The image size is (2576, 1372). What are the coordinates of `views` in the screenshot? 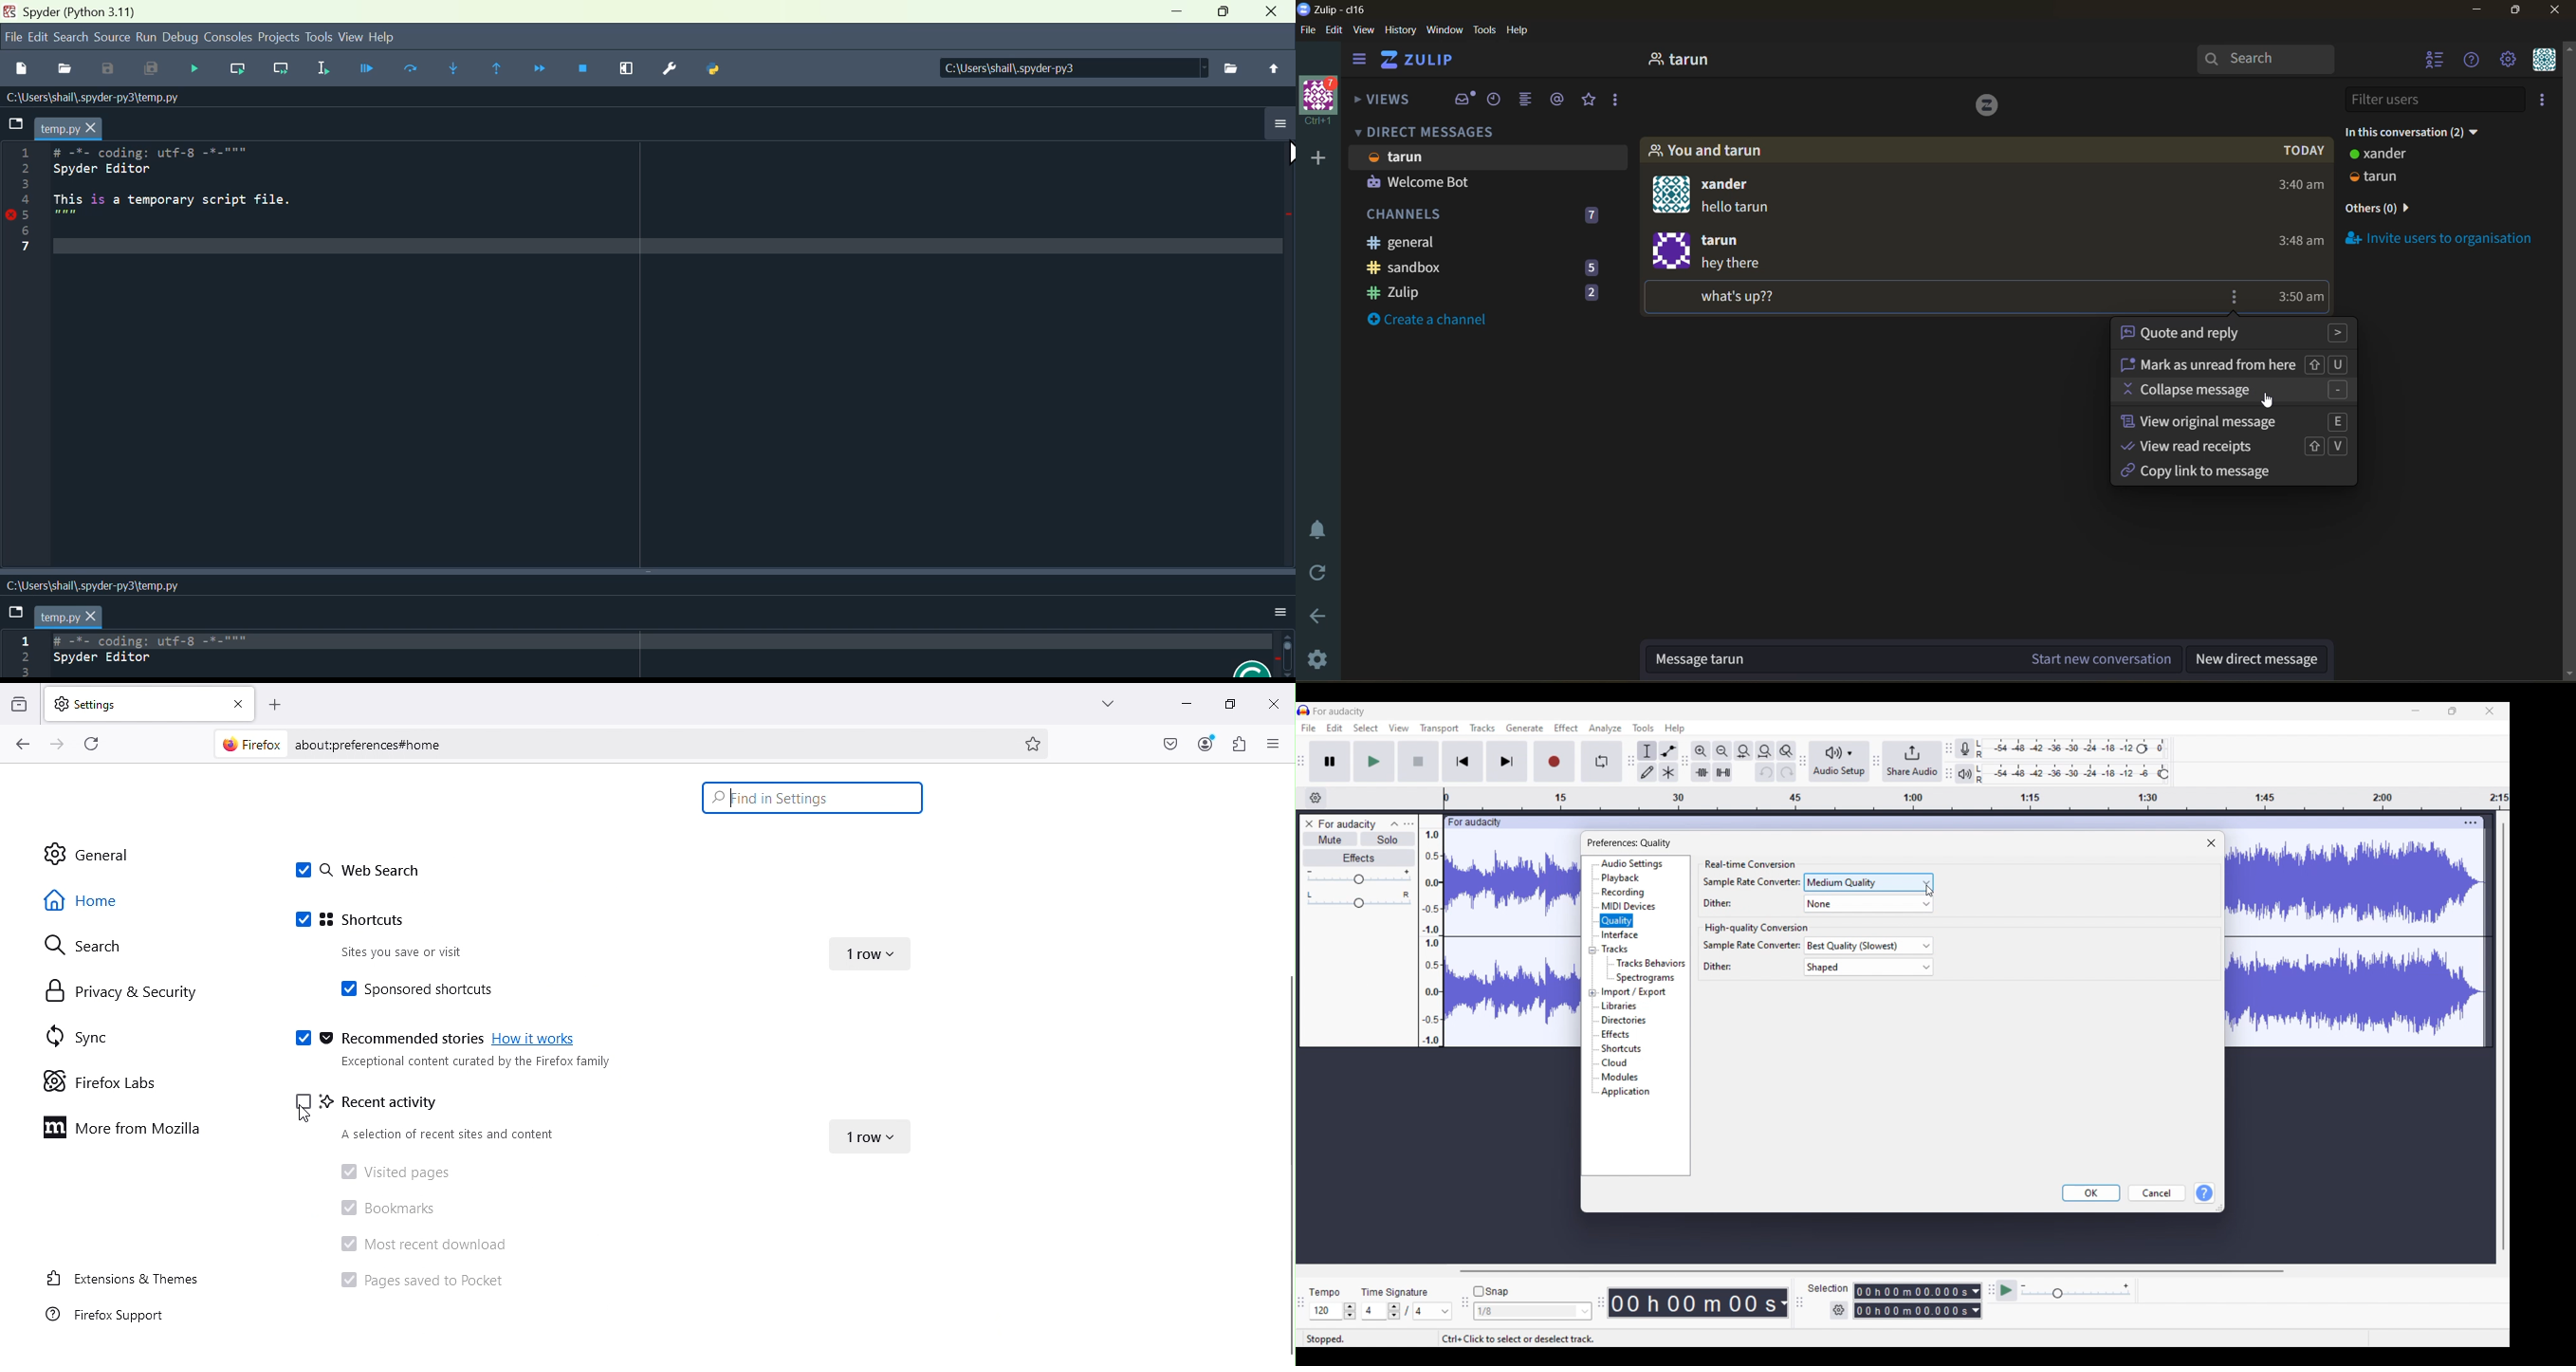 It's located at (1384, 101).